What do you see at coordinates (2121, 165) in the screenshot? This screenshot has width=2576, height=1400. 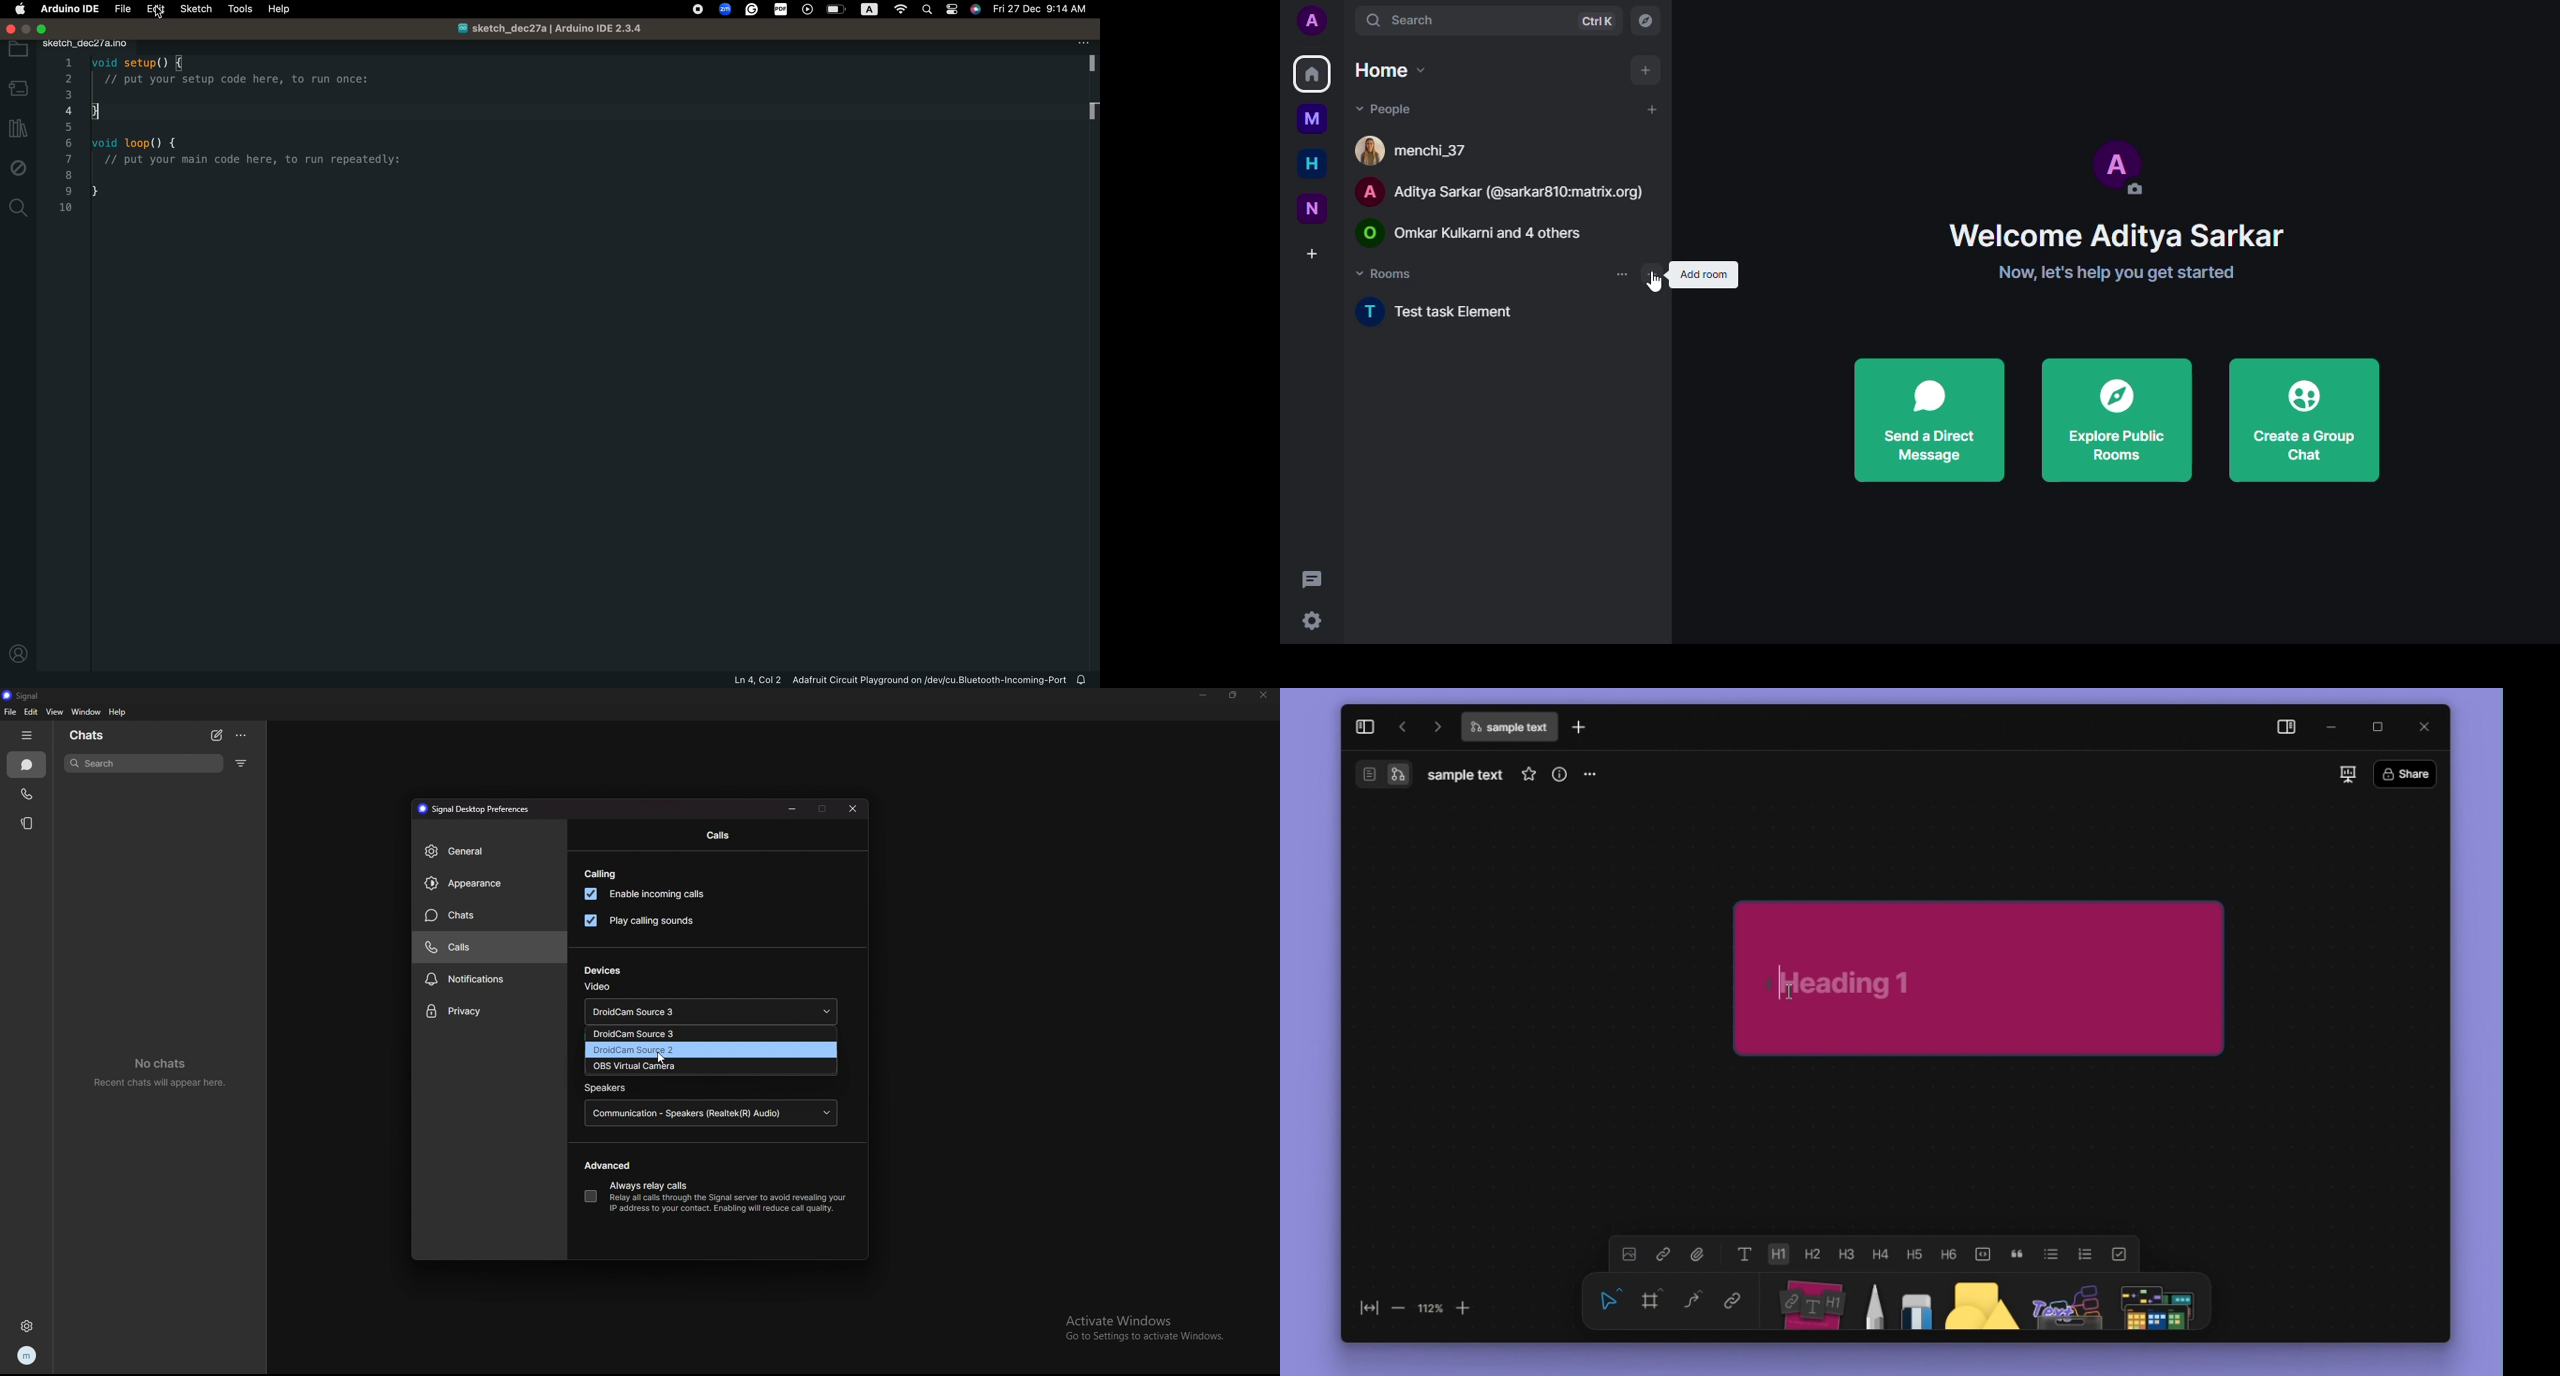 I see `profile` at bounding box center [2121, 165].